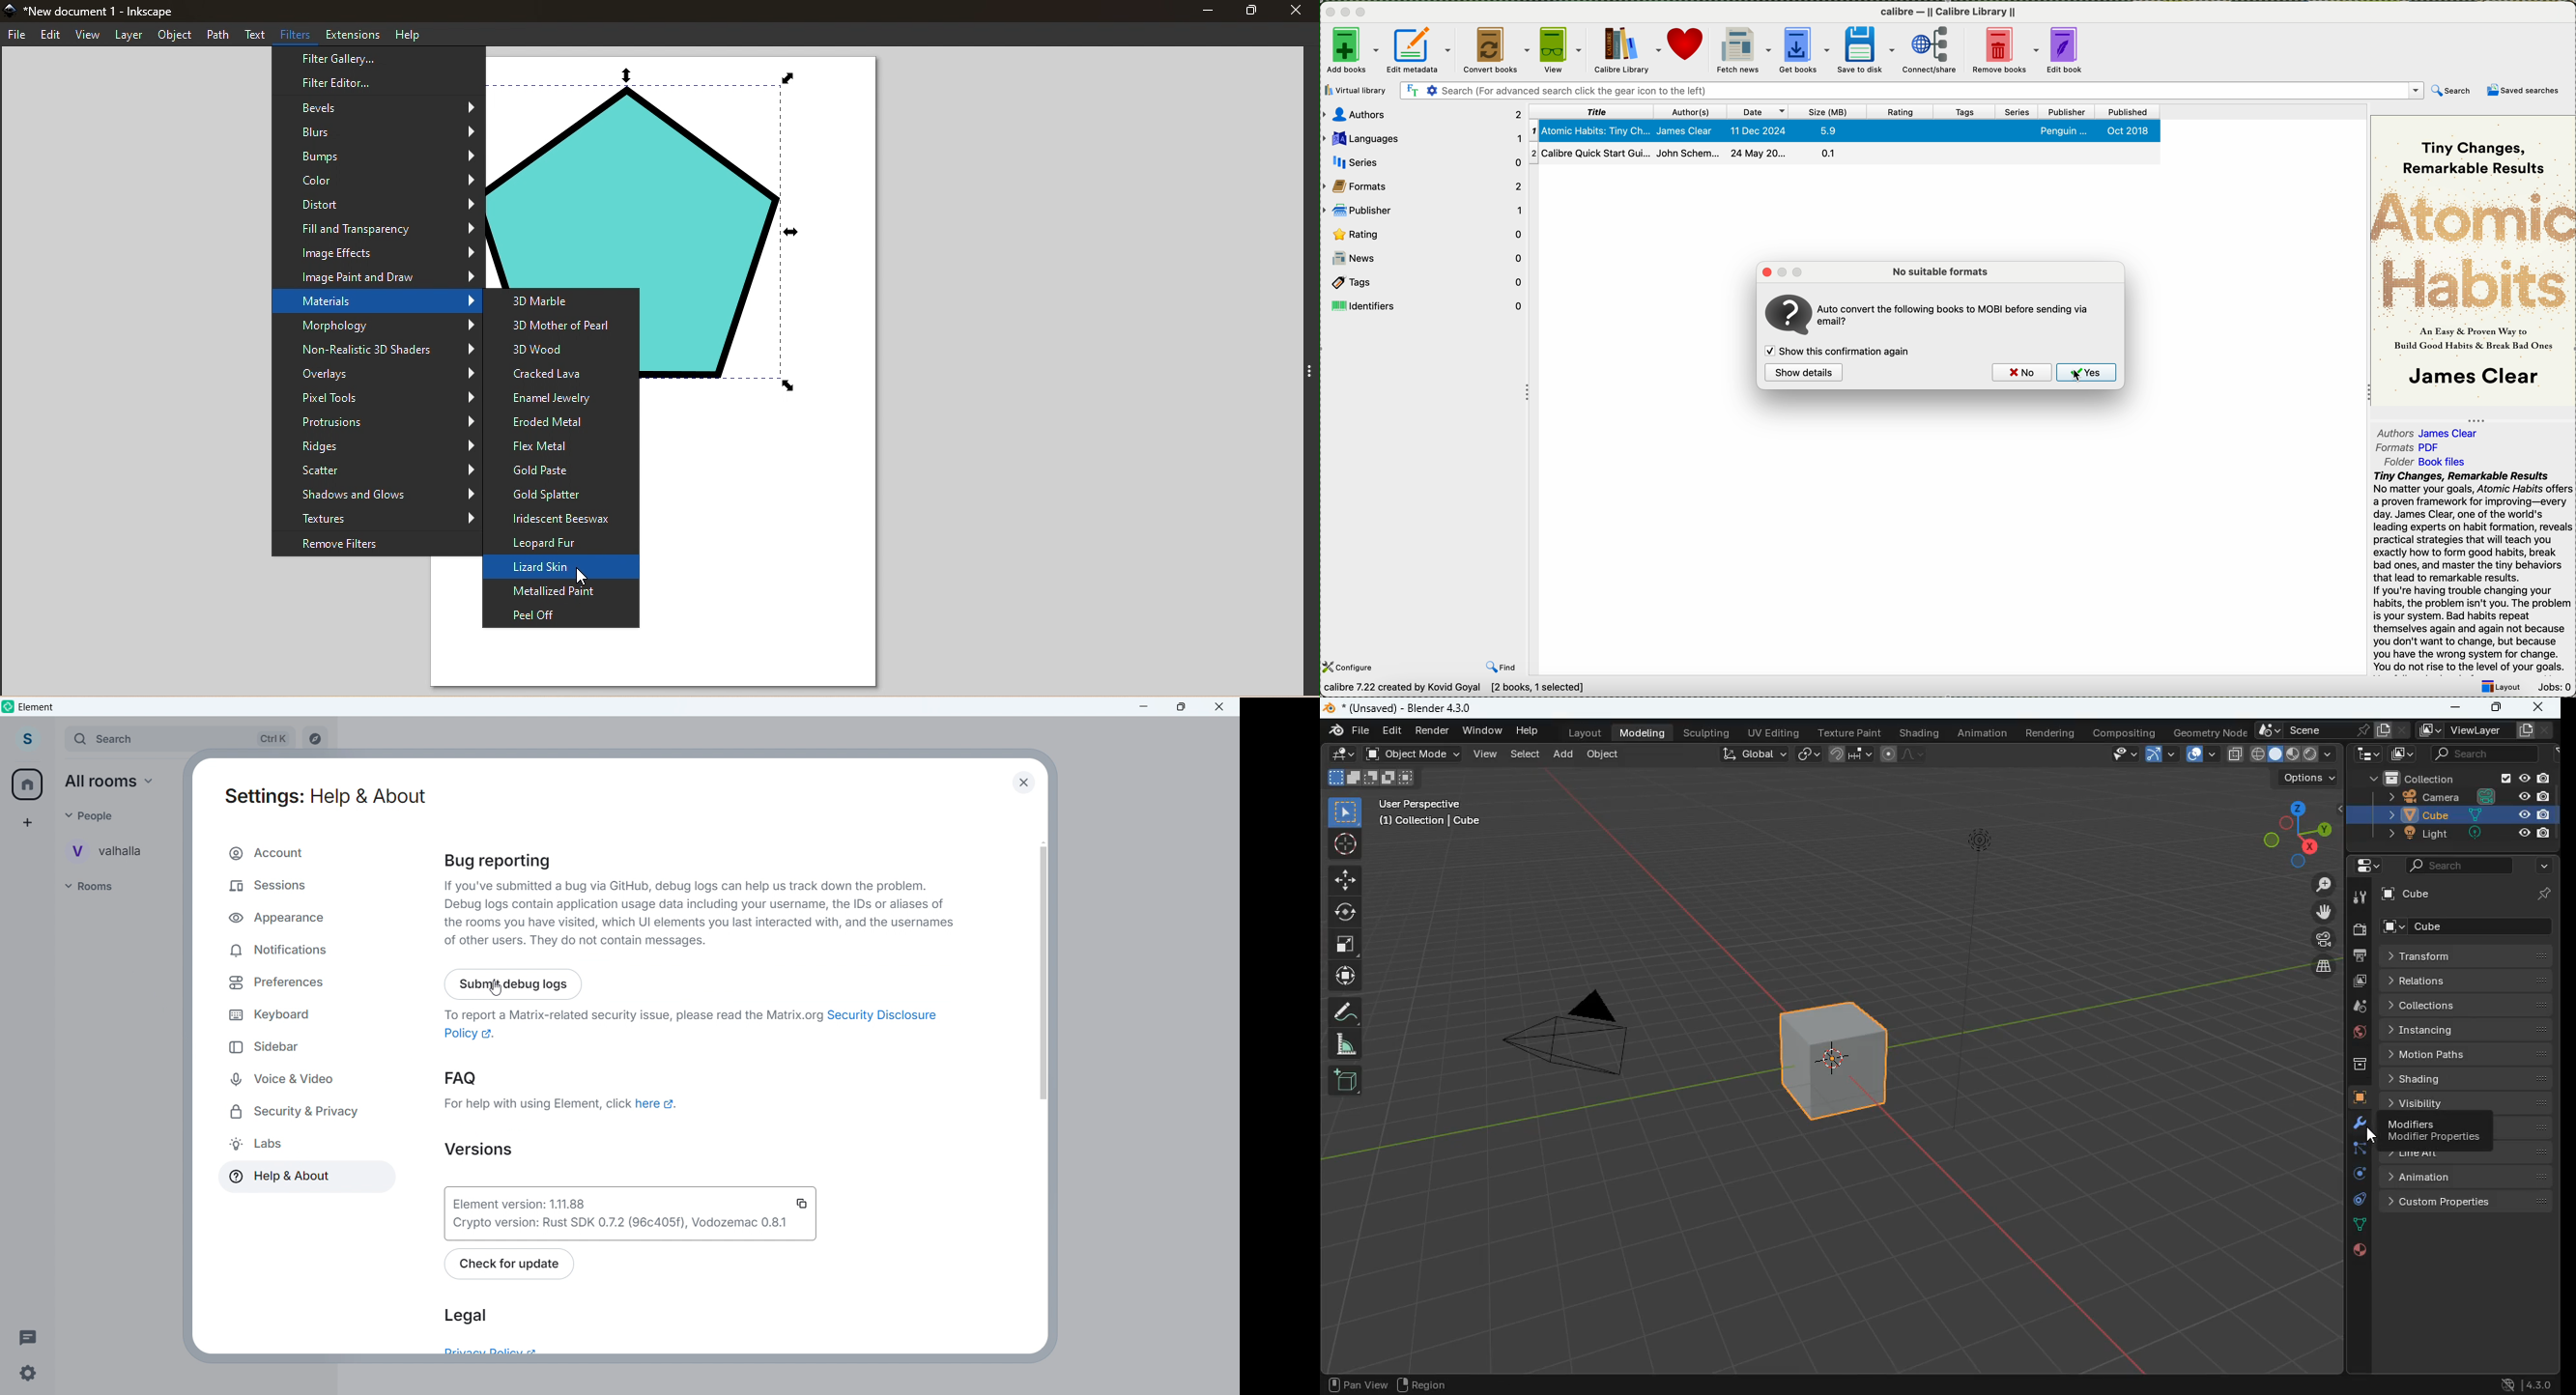 This screenshot has height=1400, width=2576. Describe the element at coordinates (1745, 50) in the screenshot. I see `fetch news` at that location.